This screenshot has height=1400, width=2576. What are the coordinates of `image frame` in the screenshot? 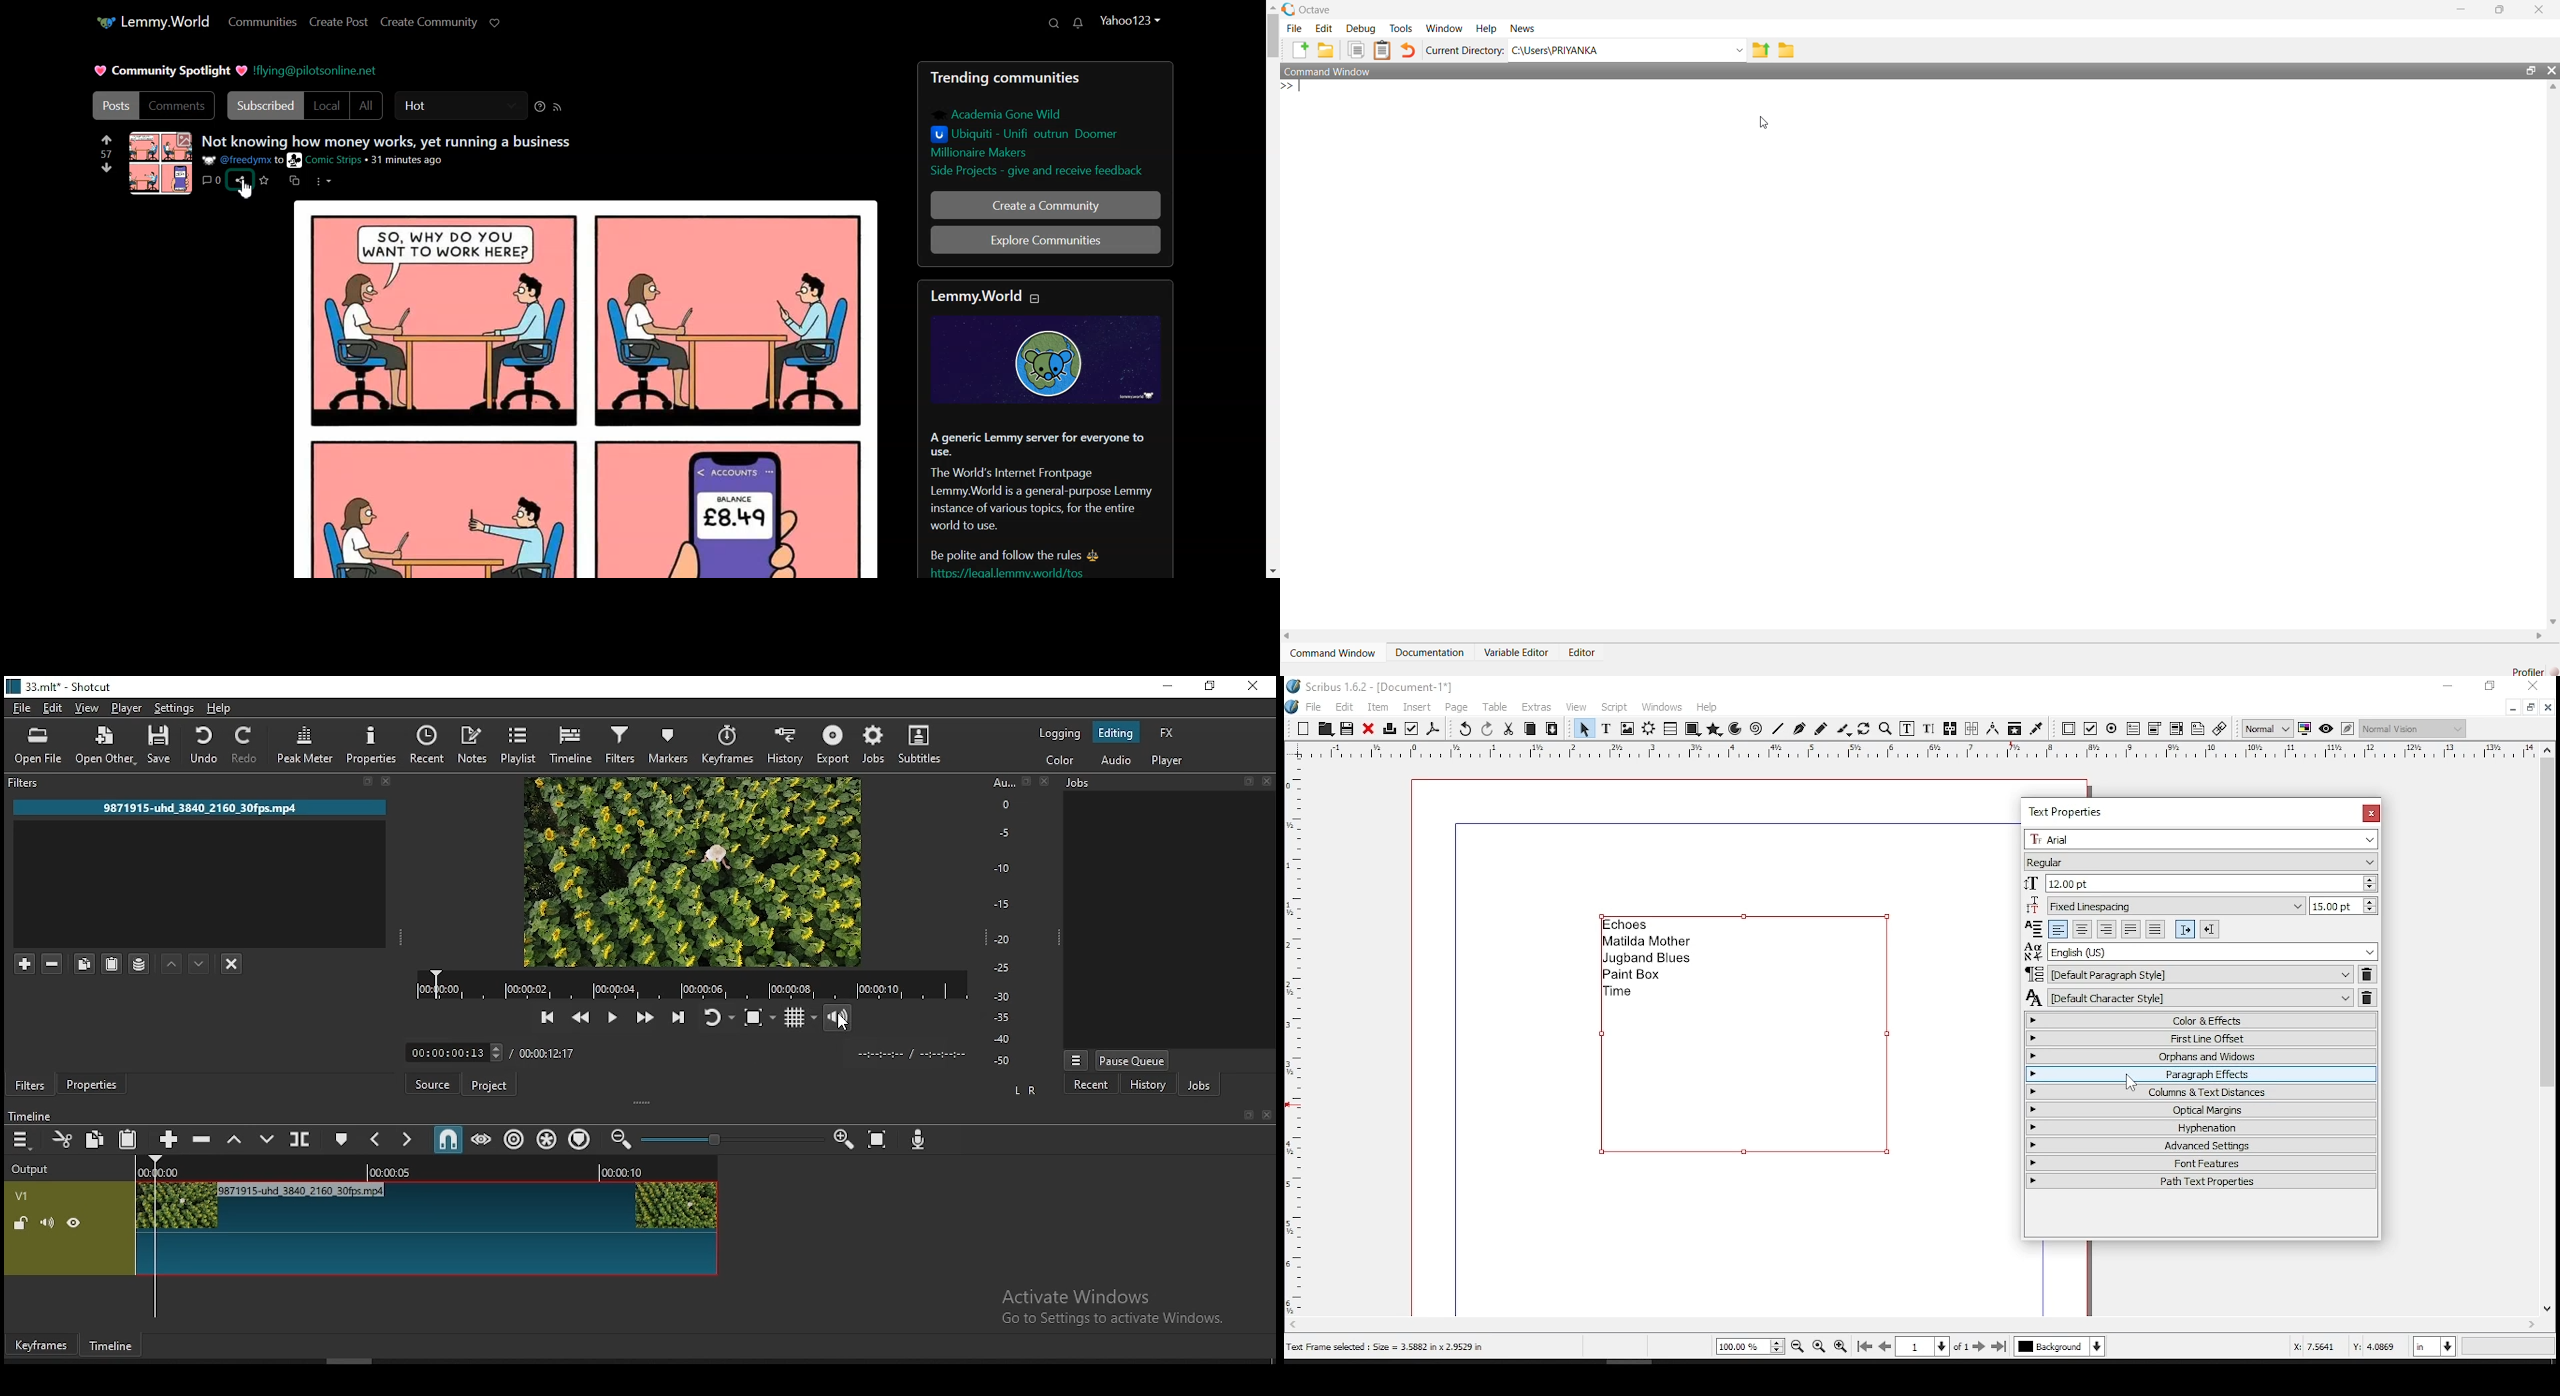 It's located at (1627, 729).